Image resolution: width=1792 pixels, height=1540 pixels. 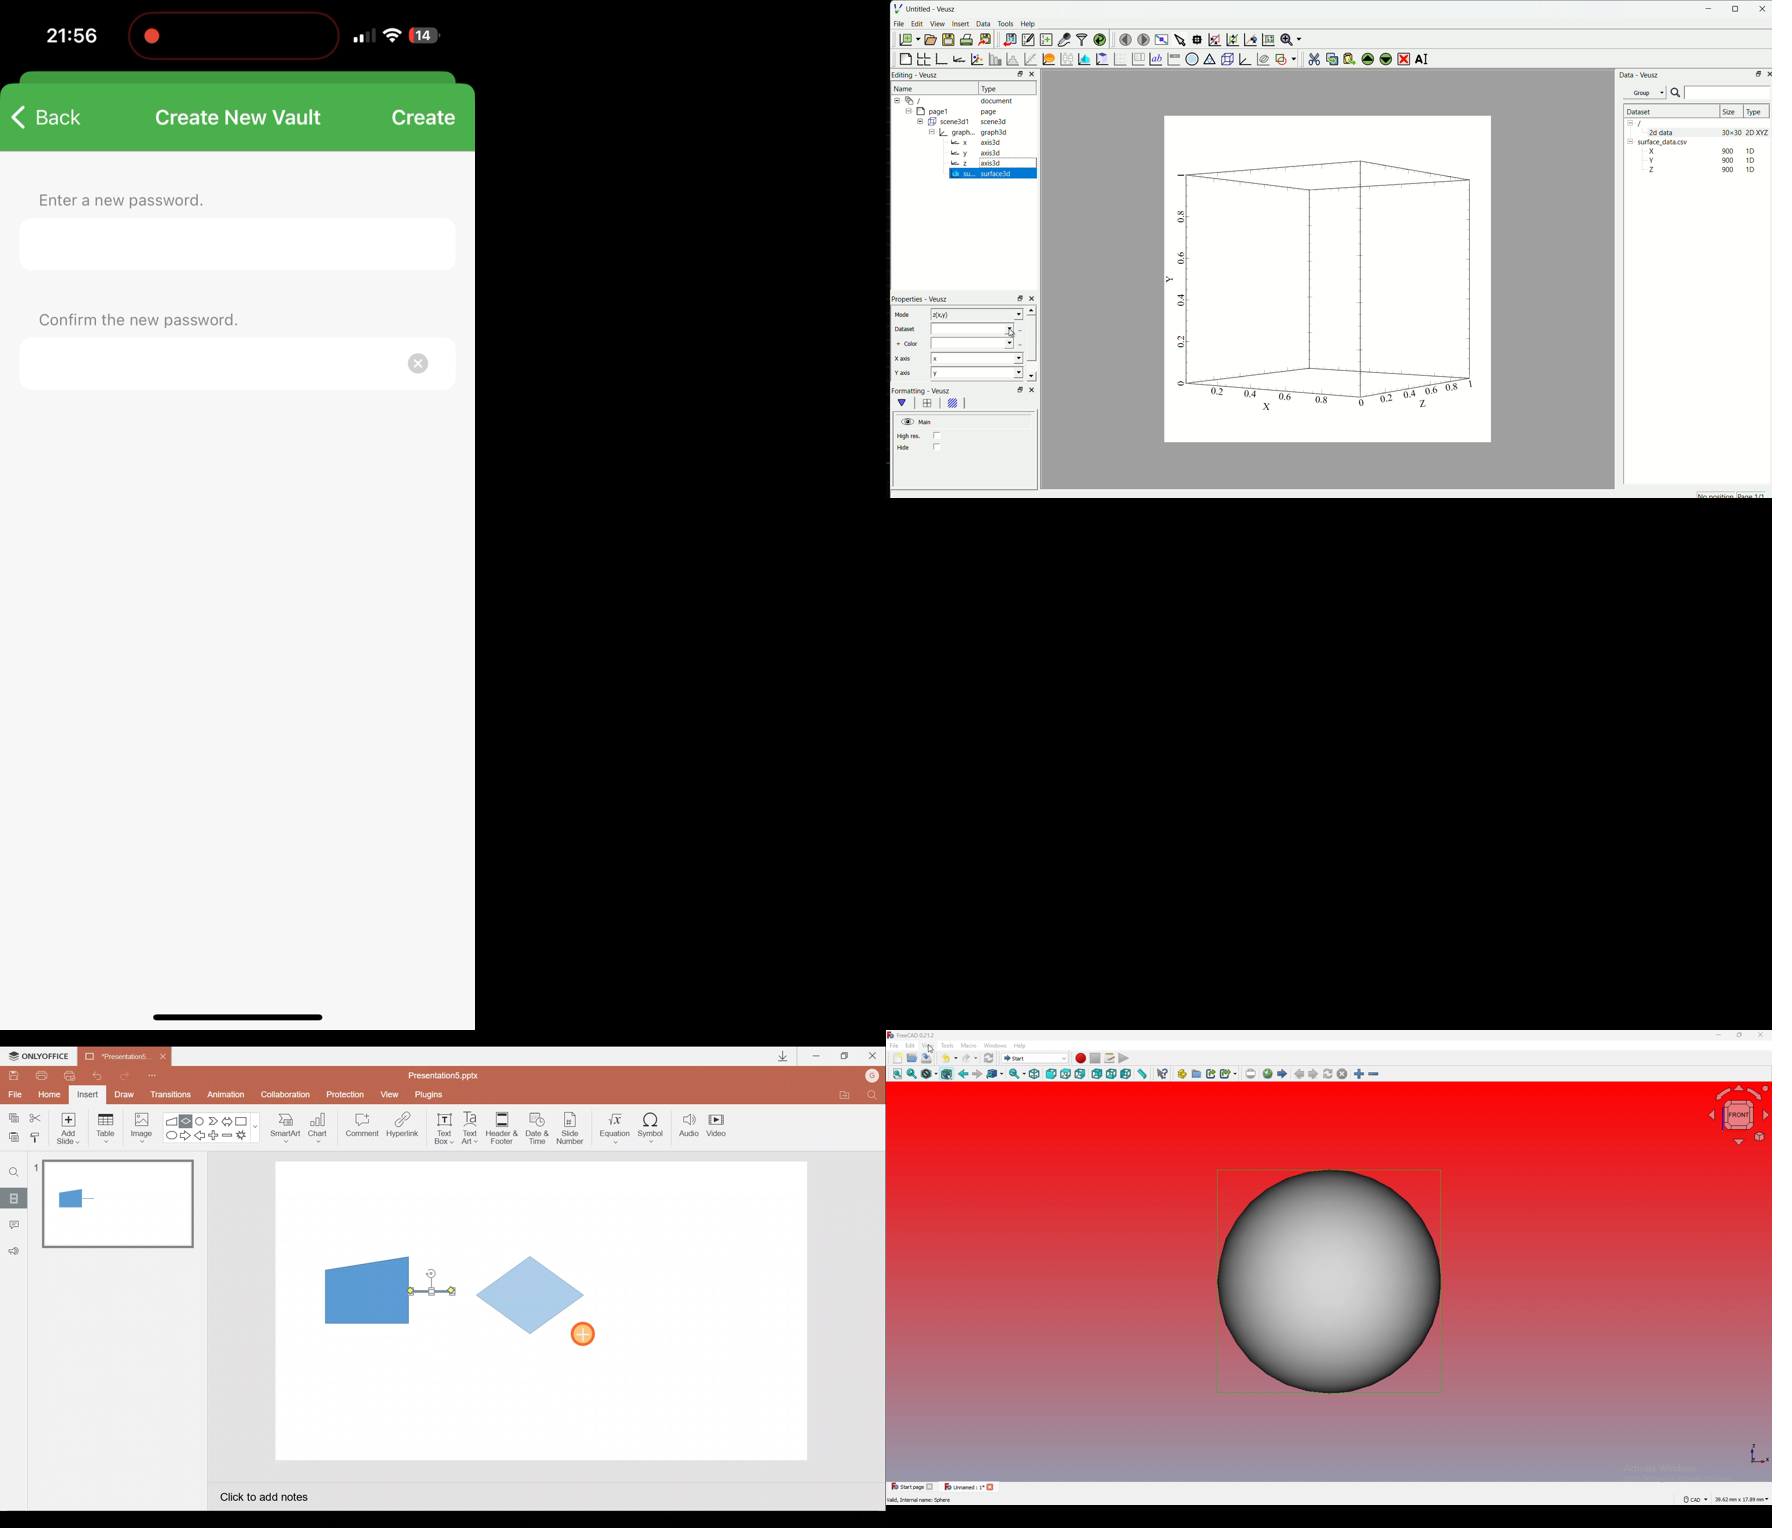 I want to click on Quick print, so click(x=73, y=1073).